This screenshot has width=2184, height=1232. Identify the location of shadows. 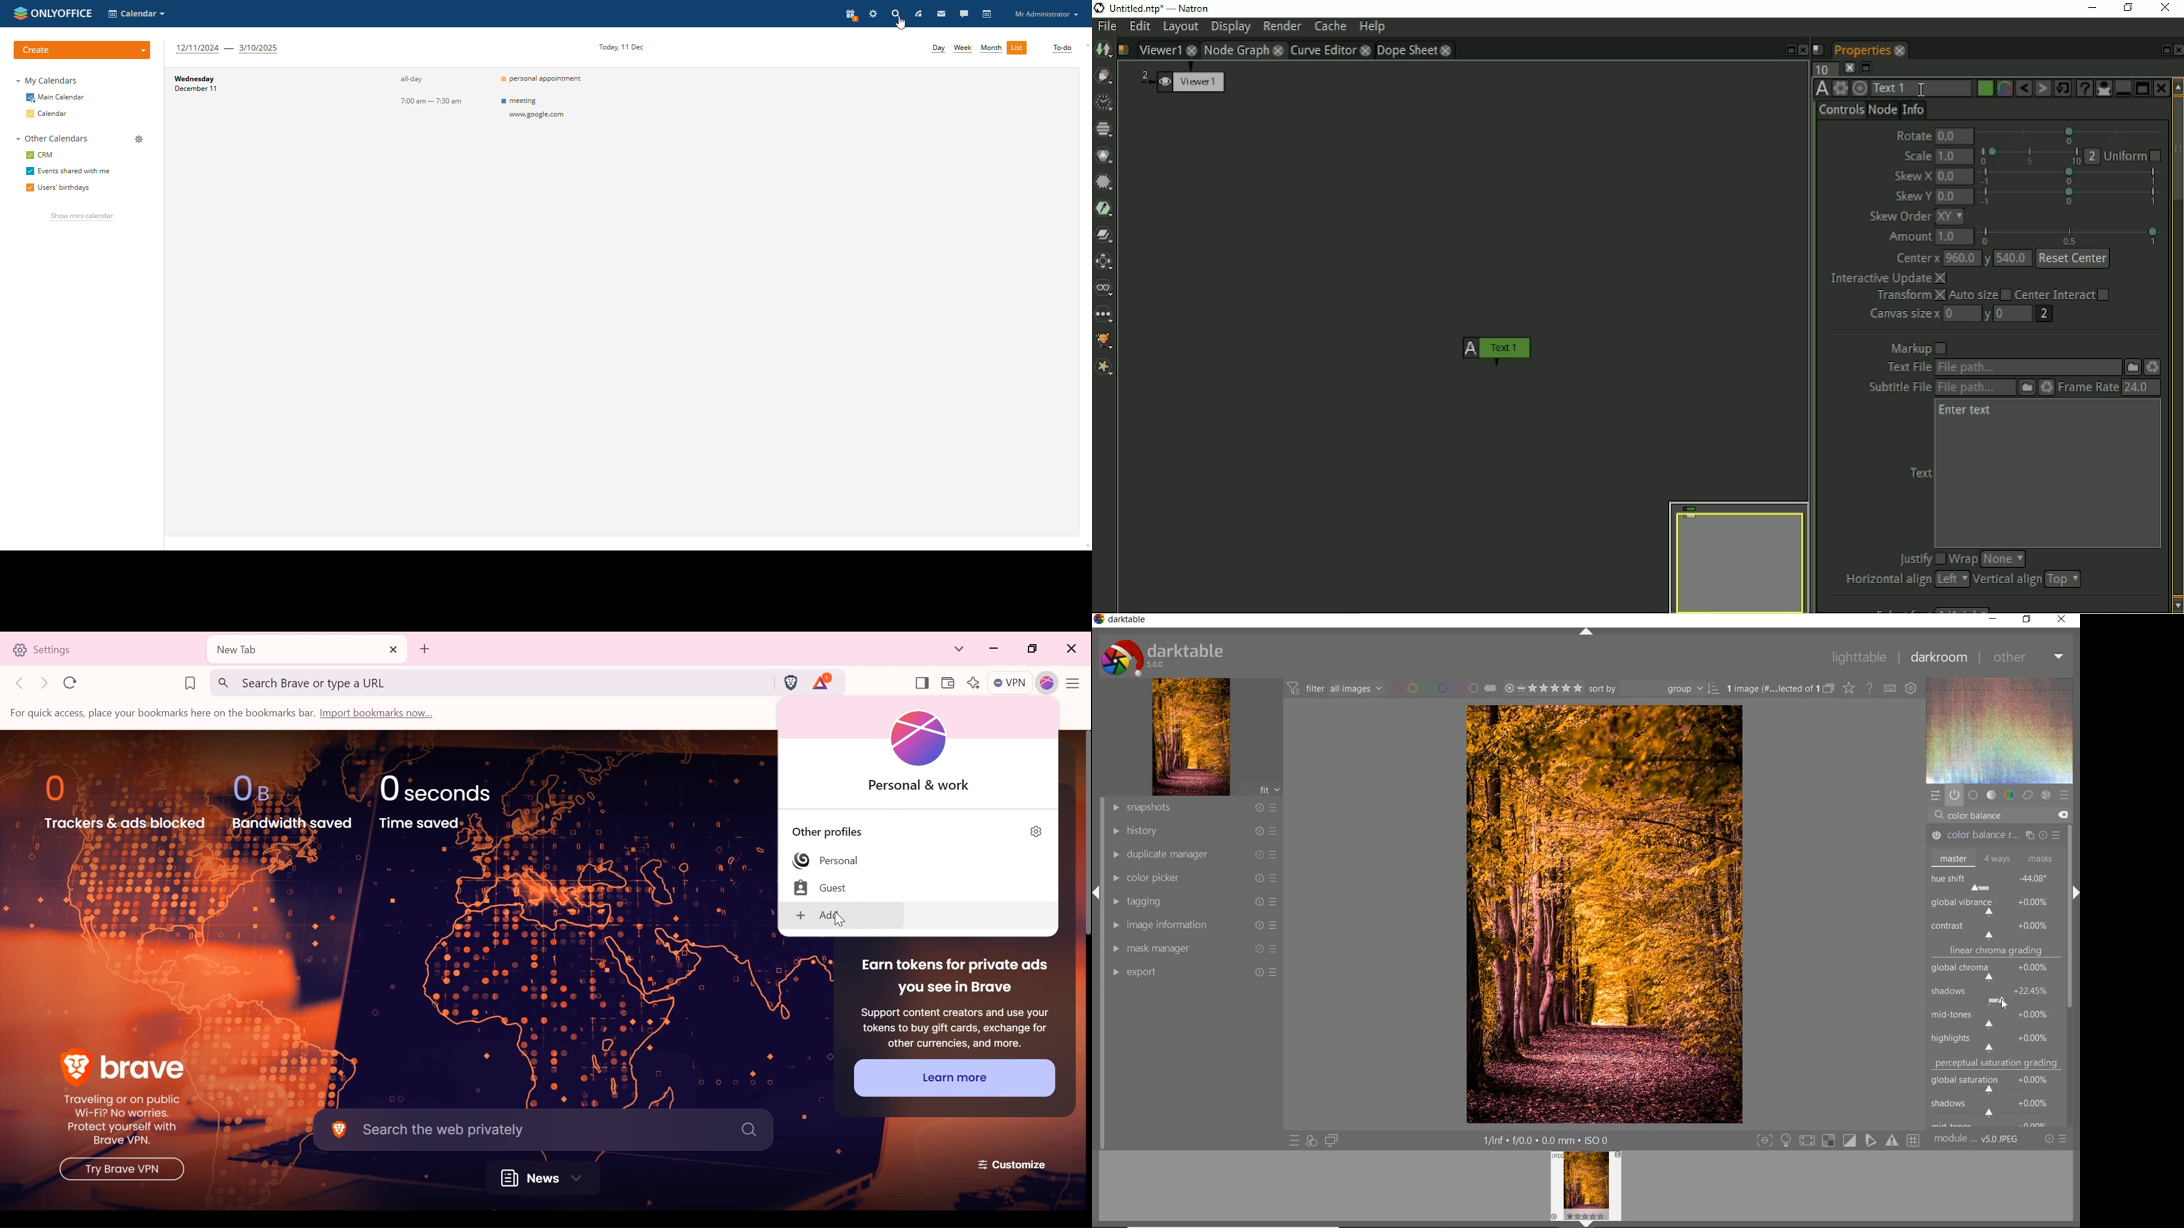
(1996, 994).